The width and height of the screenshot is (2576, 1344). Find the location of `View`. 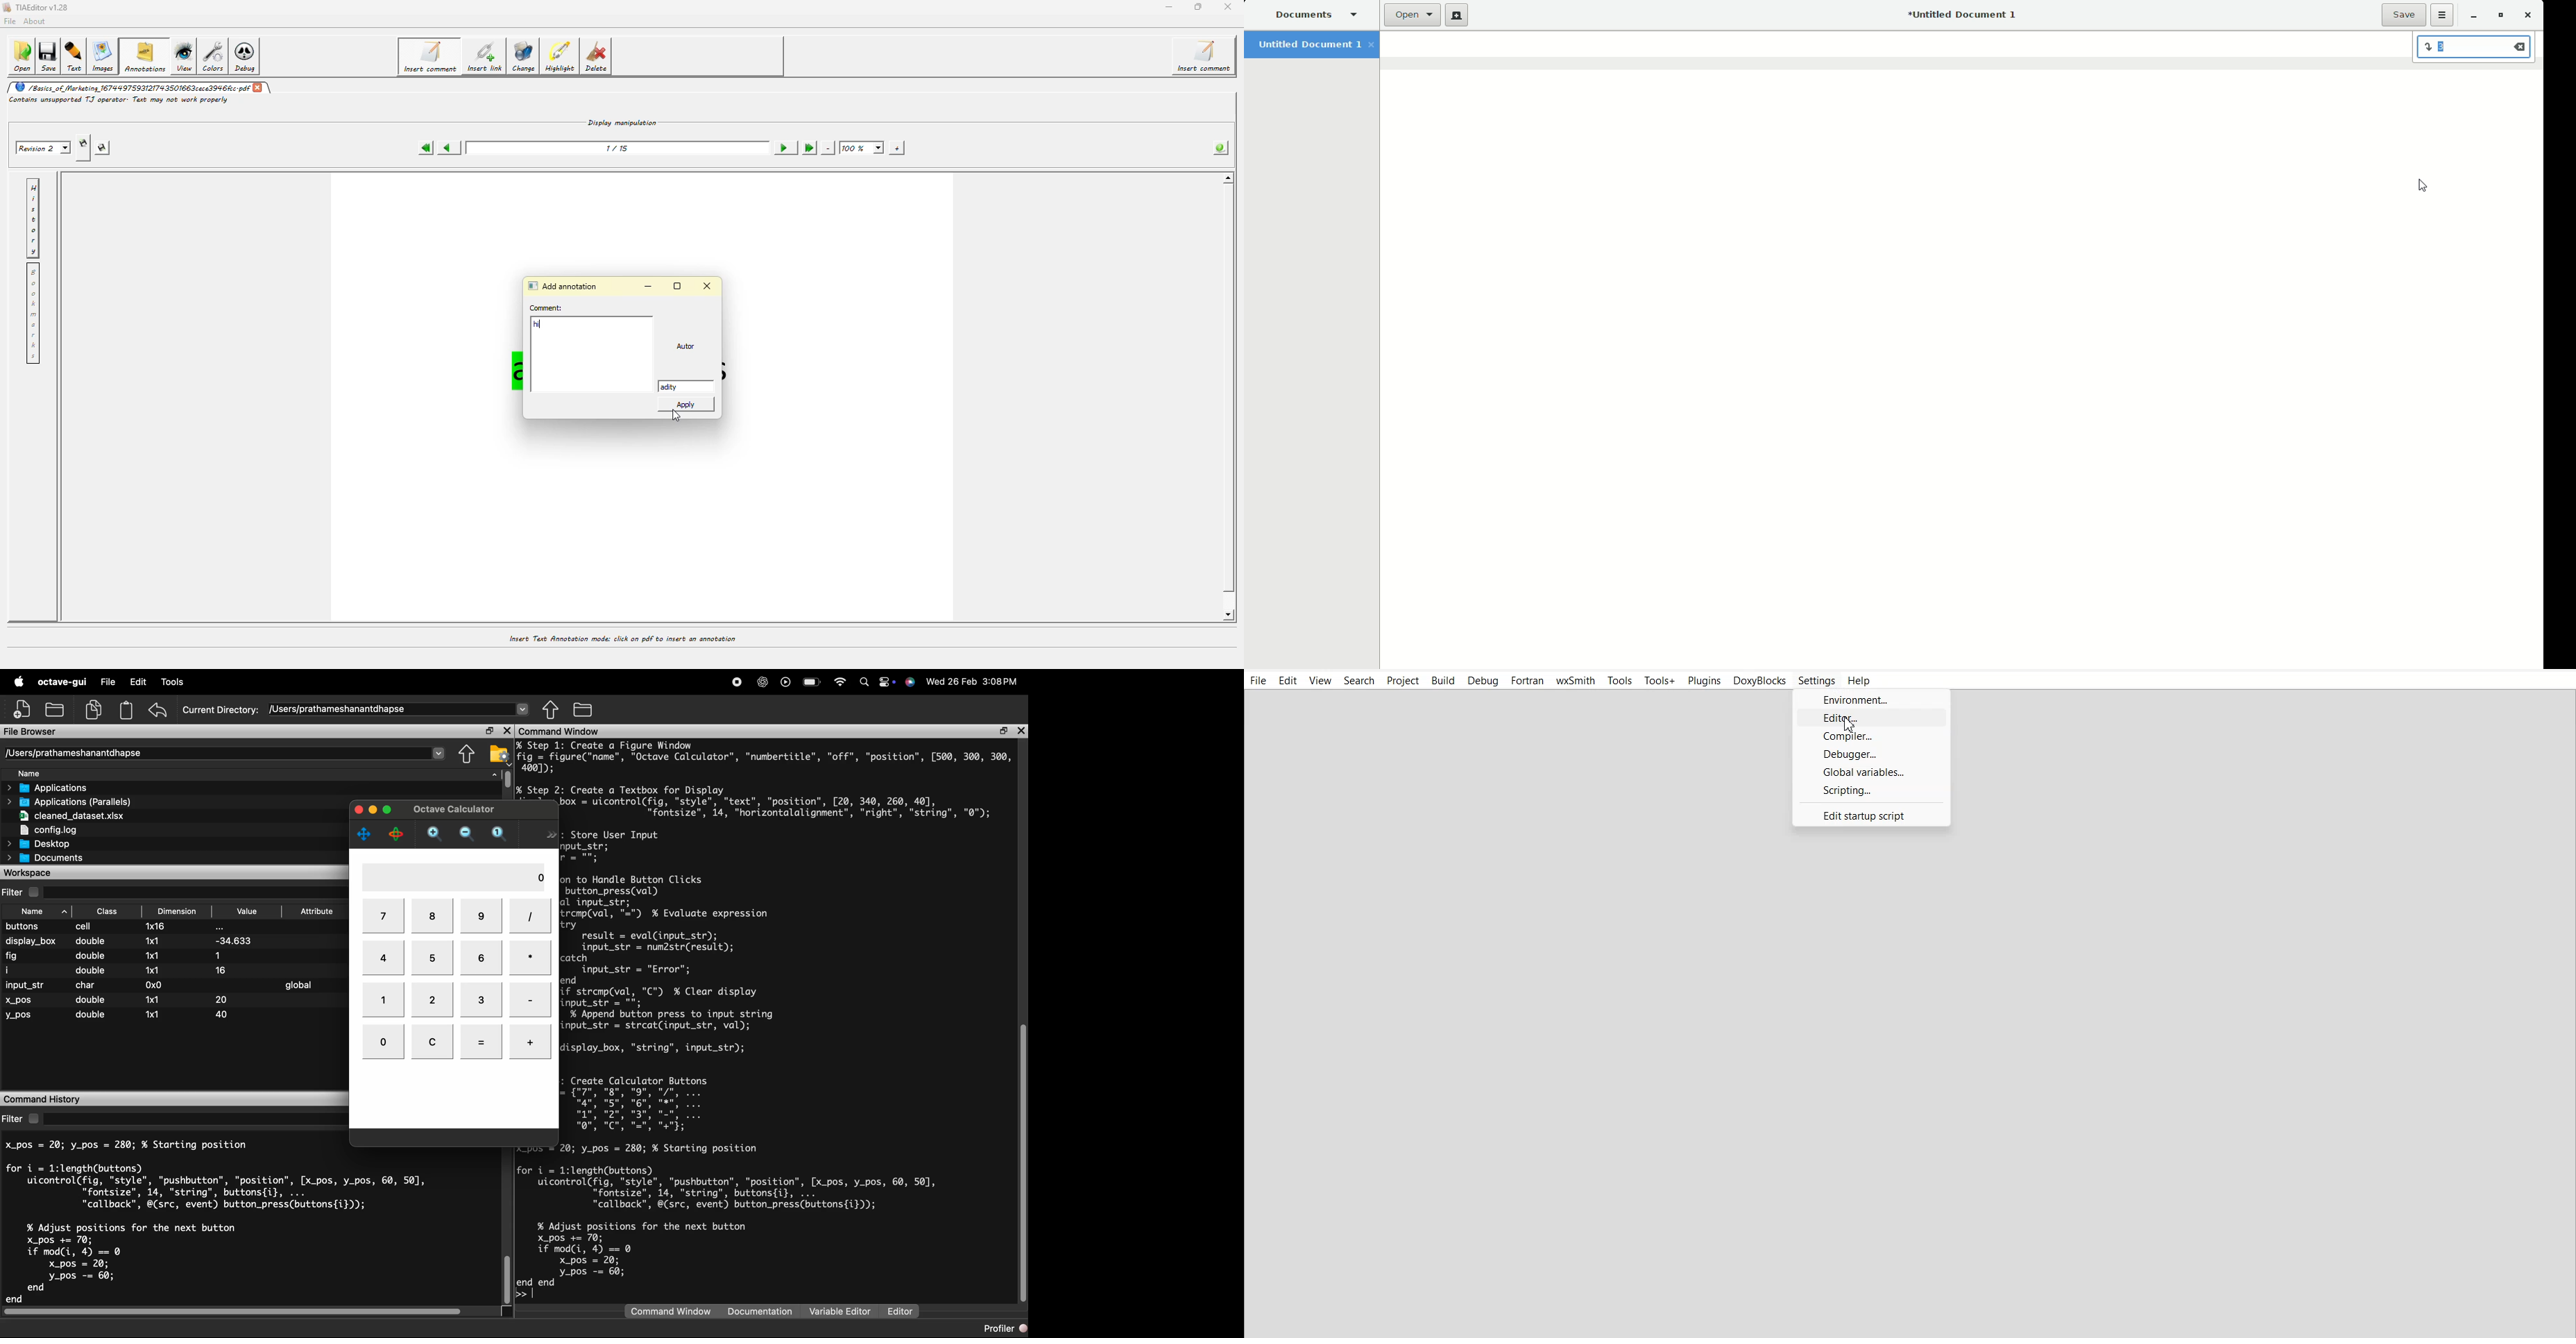

View is located at coordinates (1320, 681).